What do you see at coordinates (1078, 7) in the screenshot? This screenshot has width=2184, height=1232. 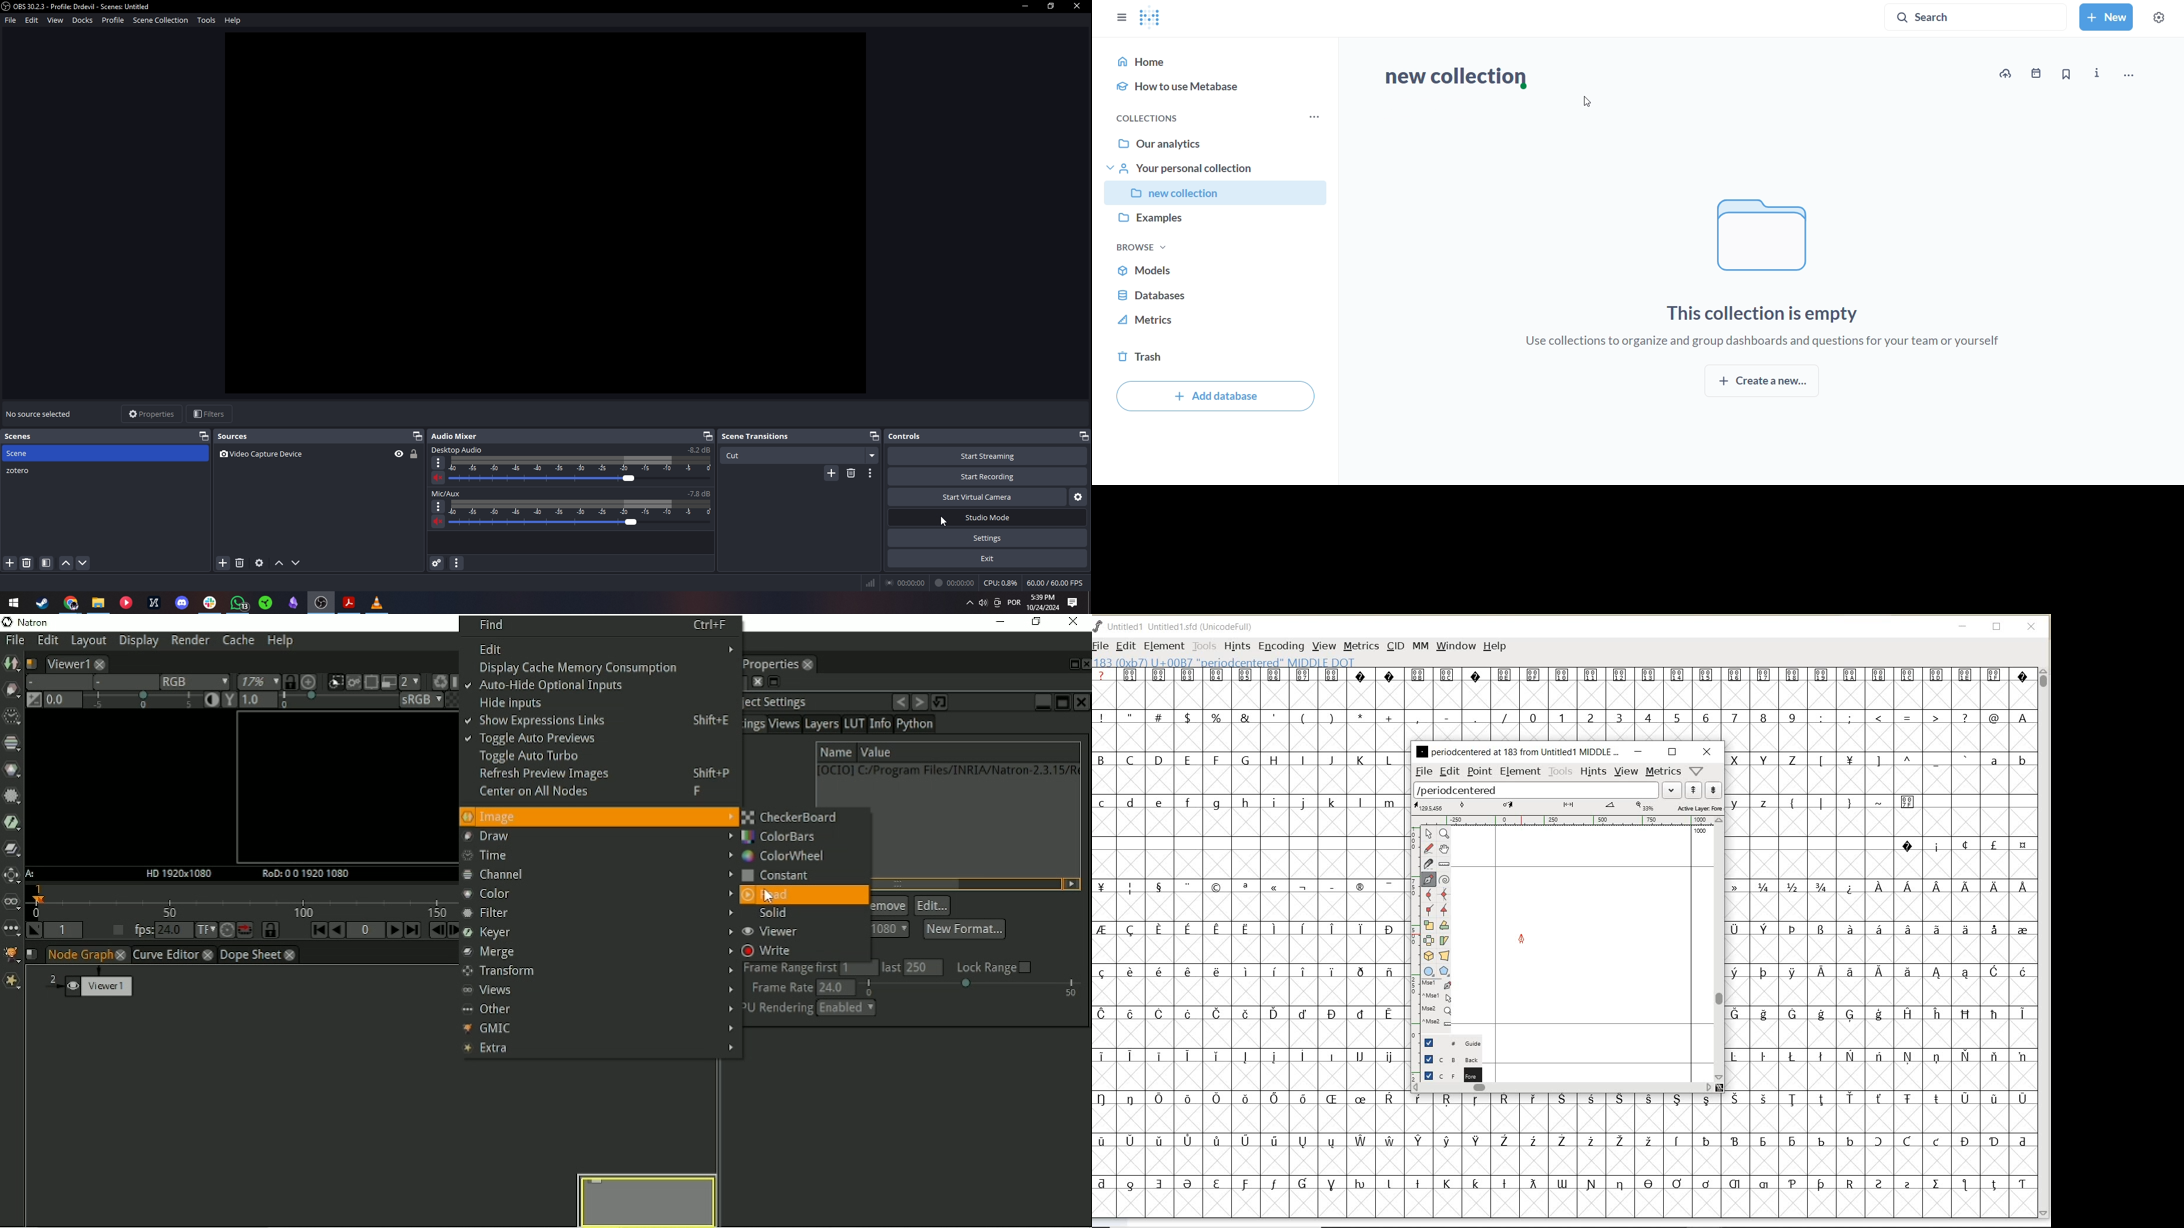 I see `Close` at bounding box center [1078, 7].